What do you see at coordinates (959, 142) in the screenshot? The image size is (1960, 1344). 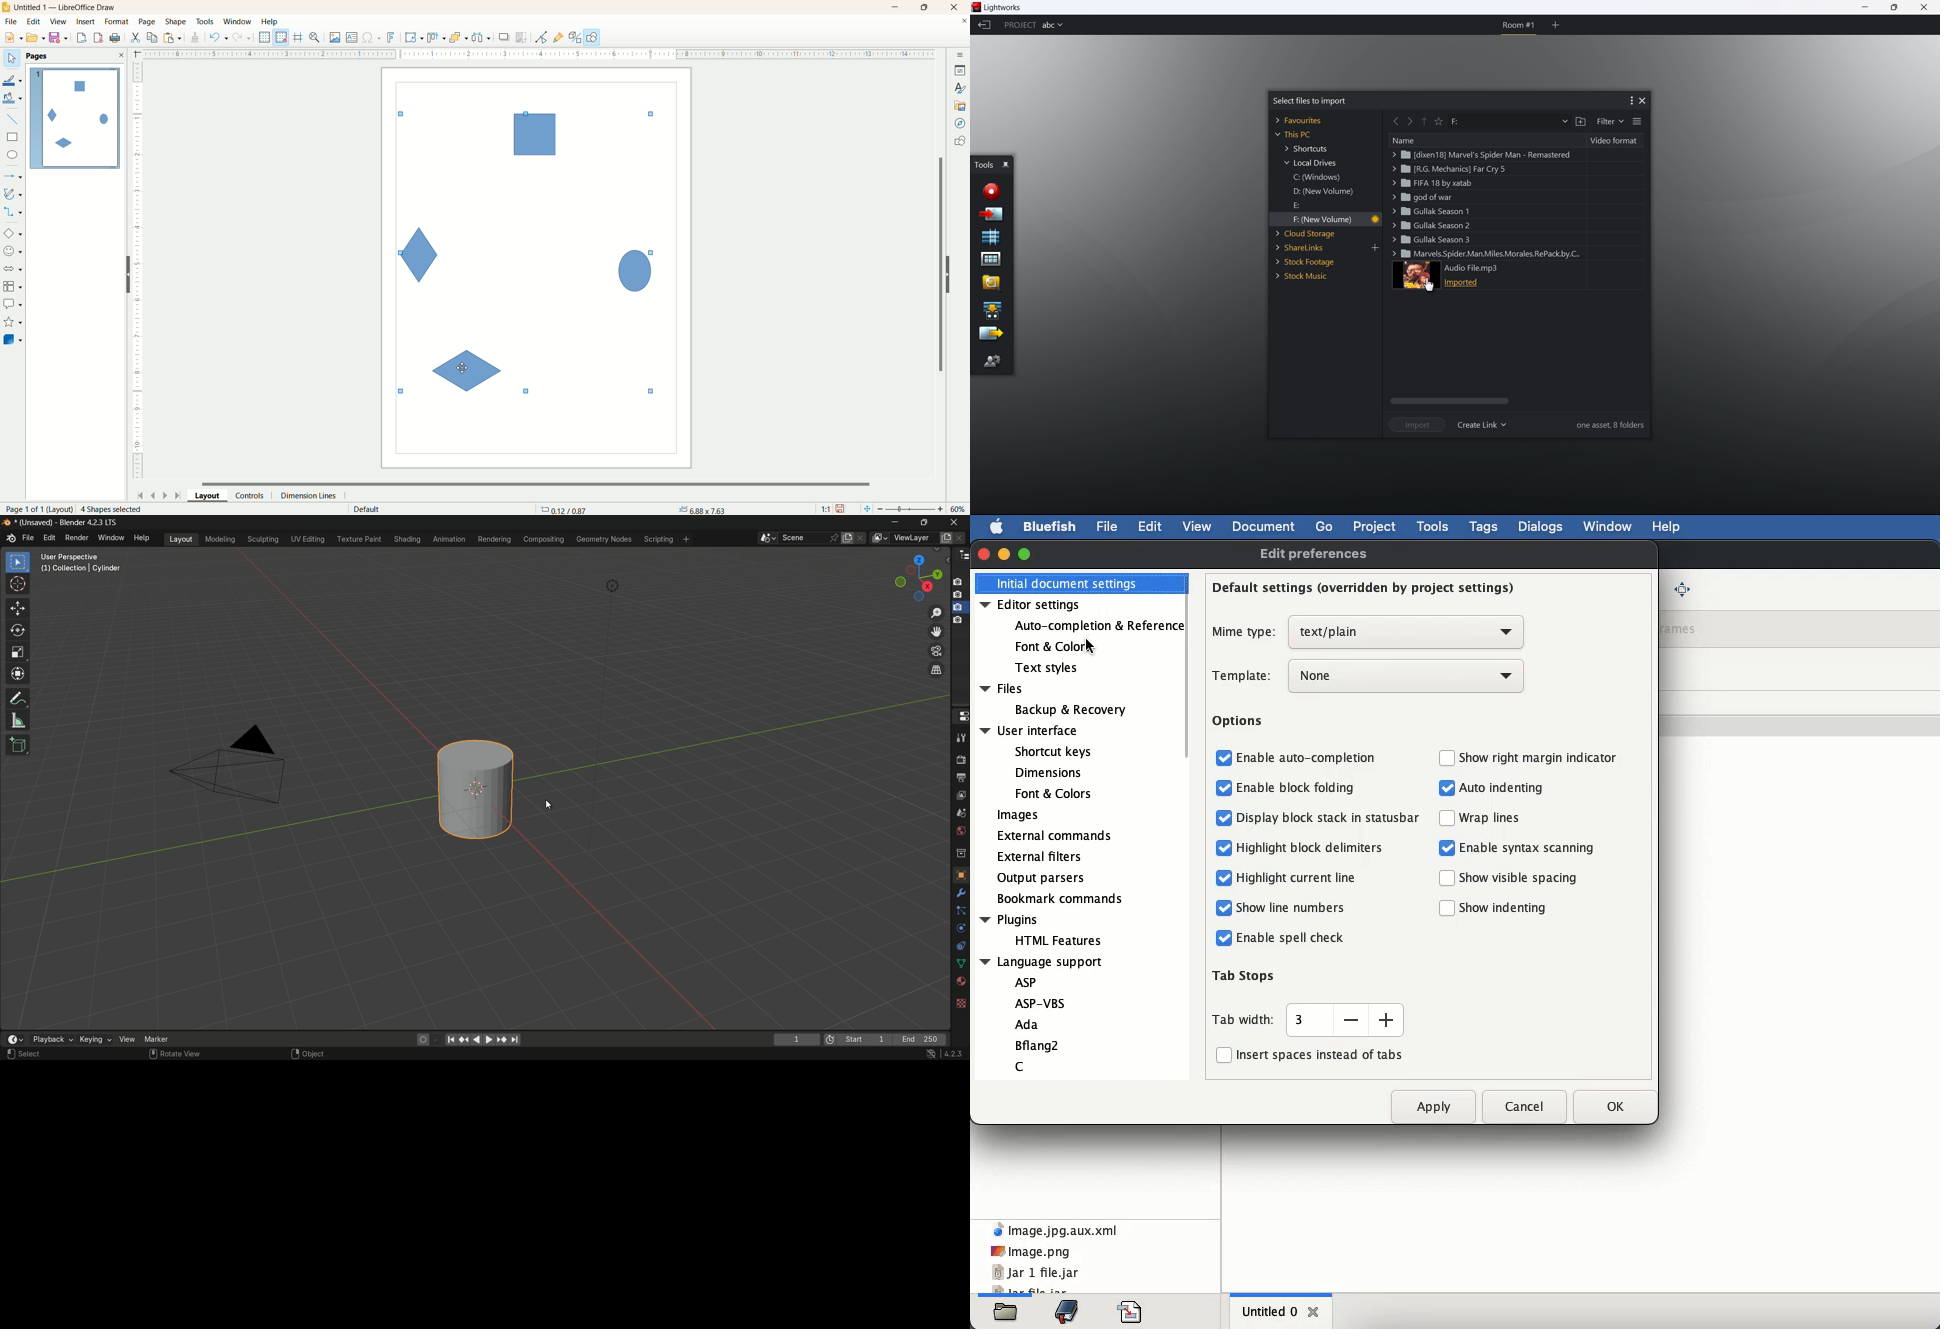 I see `shapes` at bounding box center [959, 142].